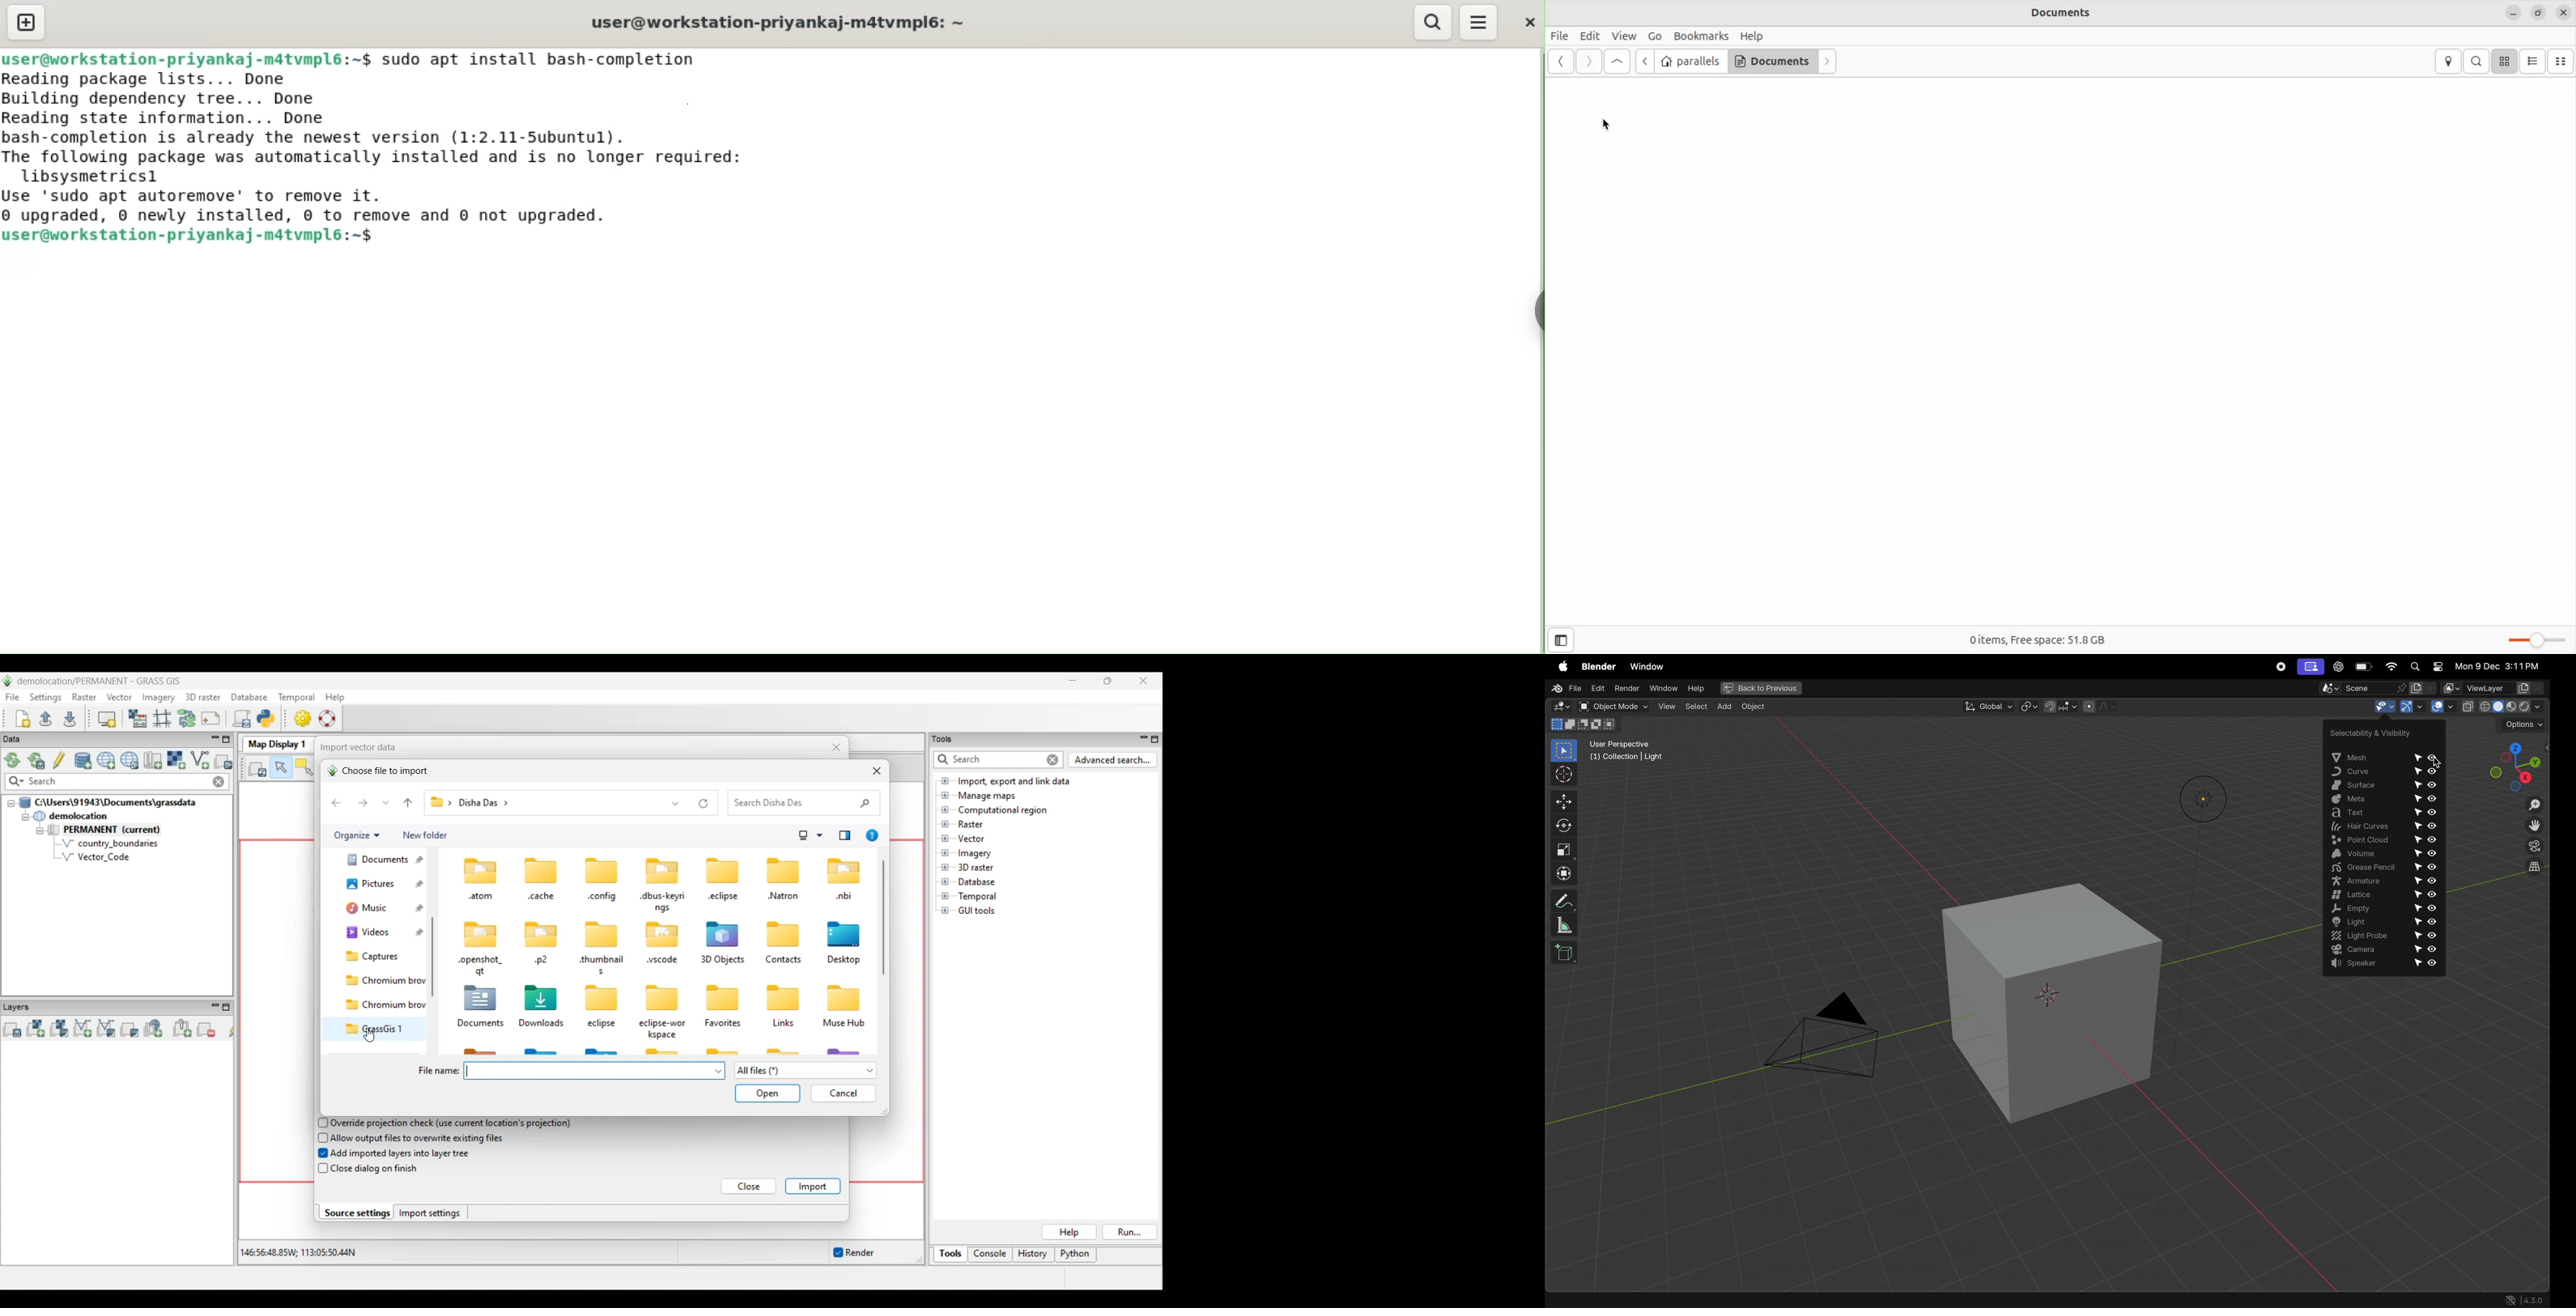 This screenshot has width=2576, height=1316. Describe the element at coordinates (1772, 63) in the screenshot. I see `Documents` at that location.